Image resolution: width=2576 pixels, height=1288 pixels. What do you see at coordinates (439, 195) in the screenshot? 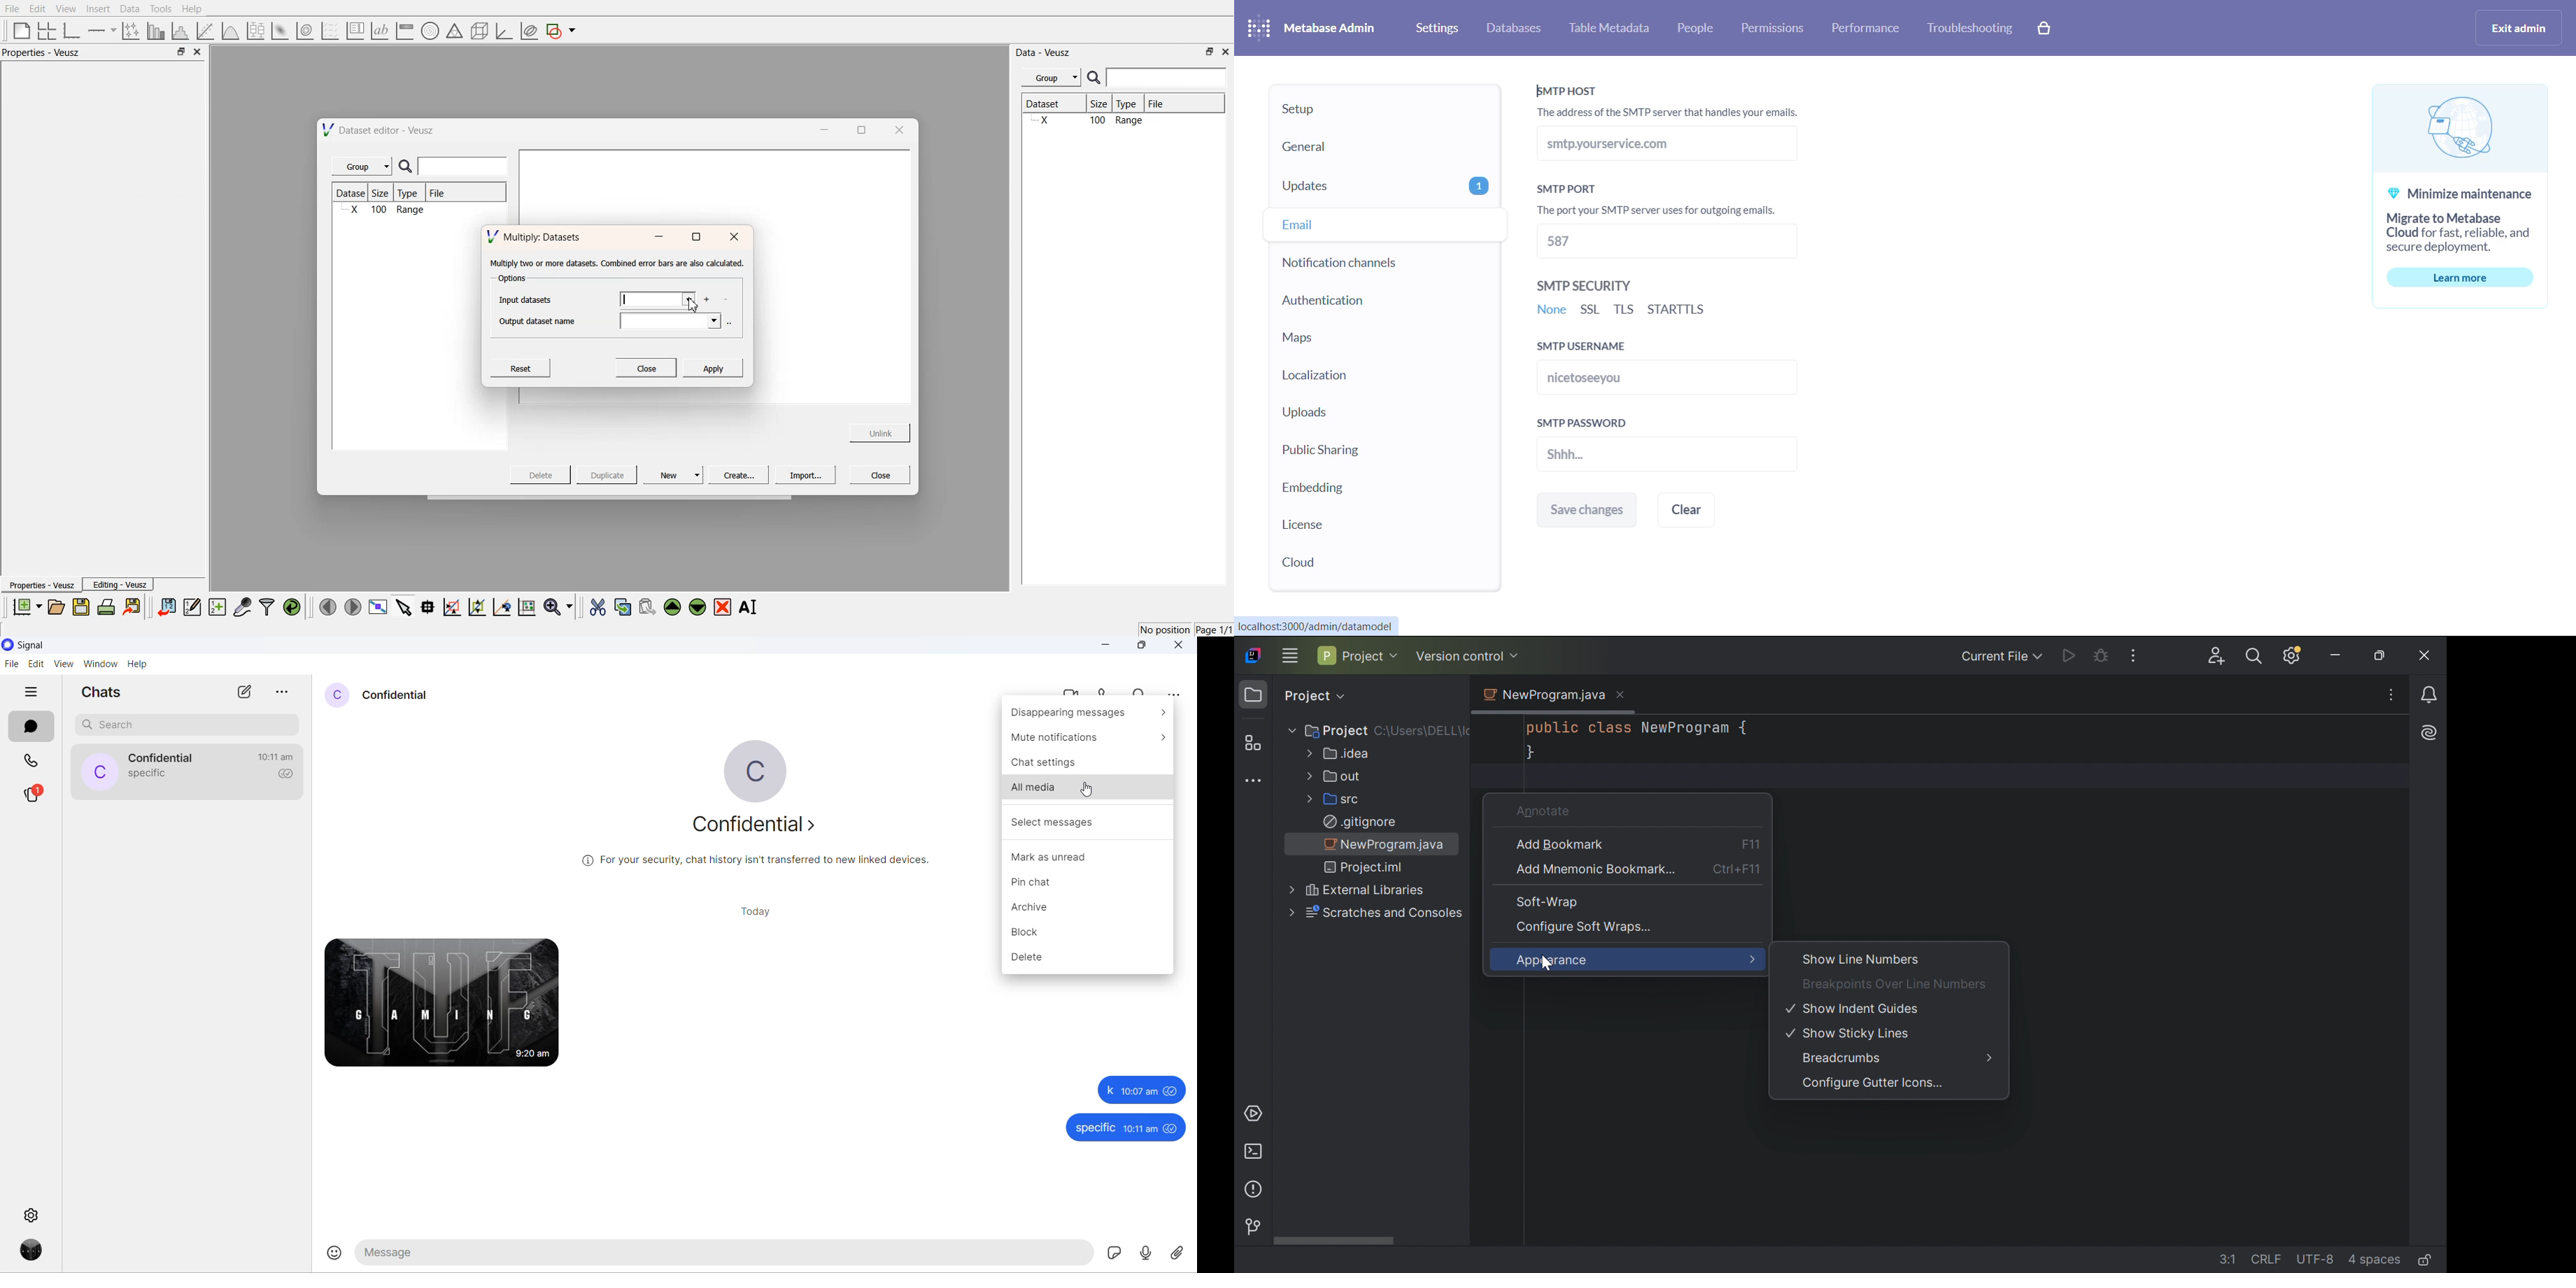
I see `File` at bounding box center [439, 195].